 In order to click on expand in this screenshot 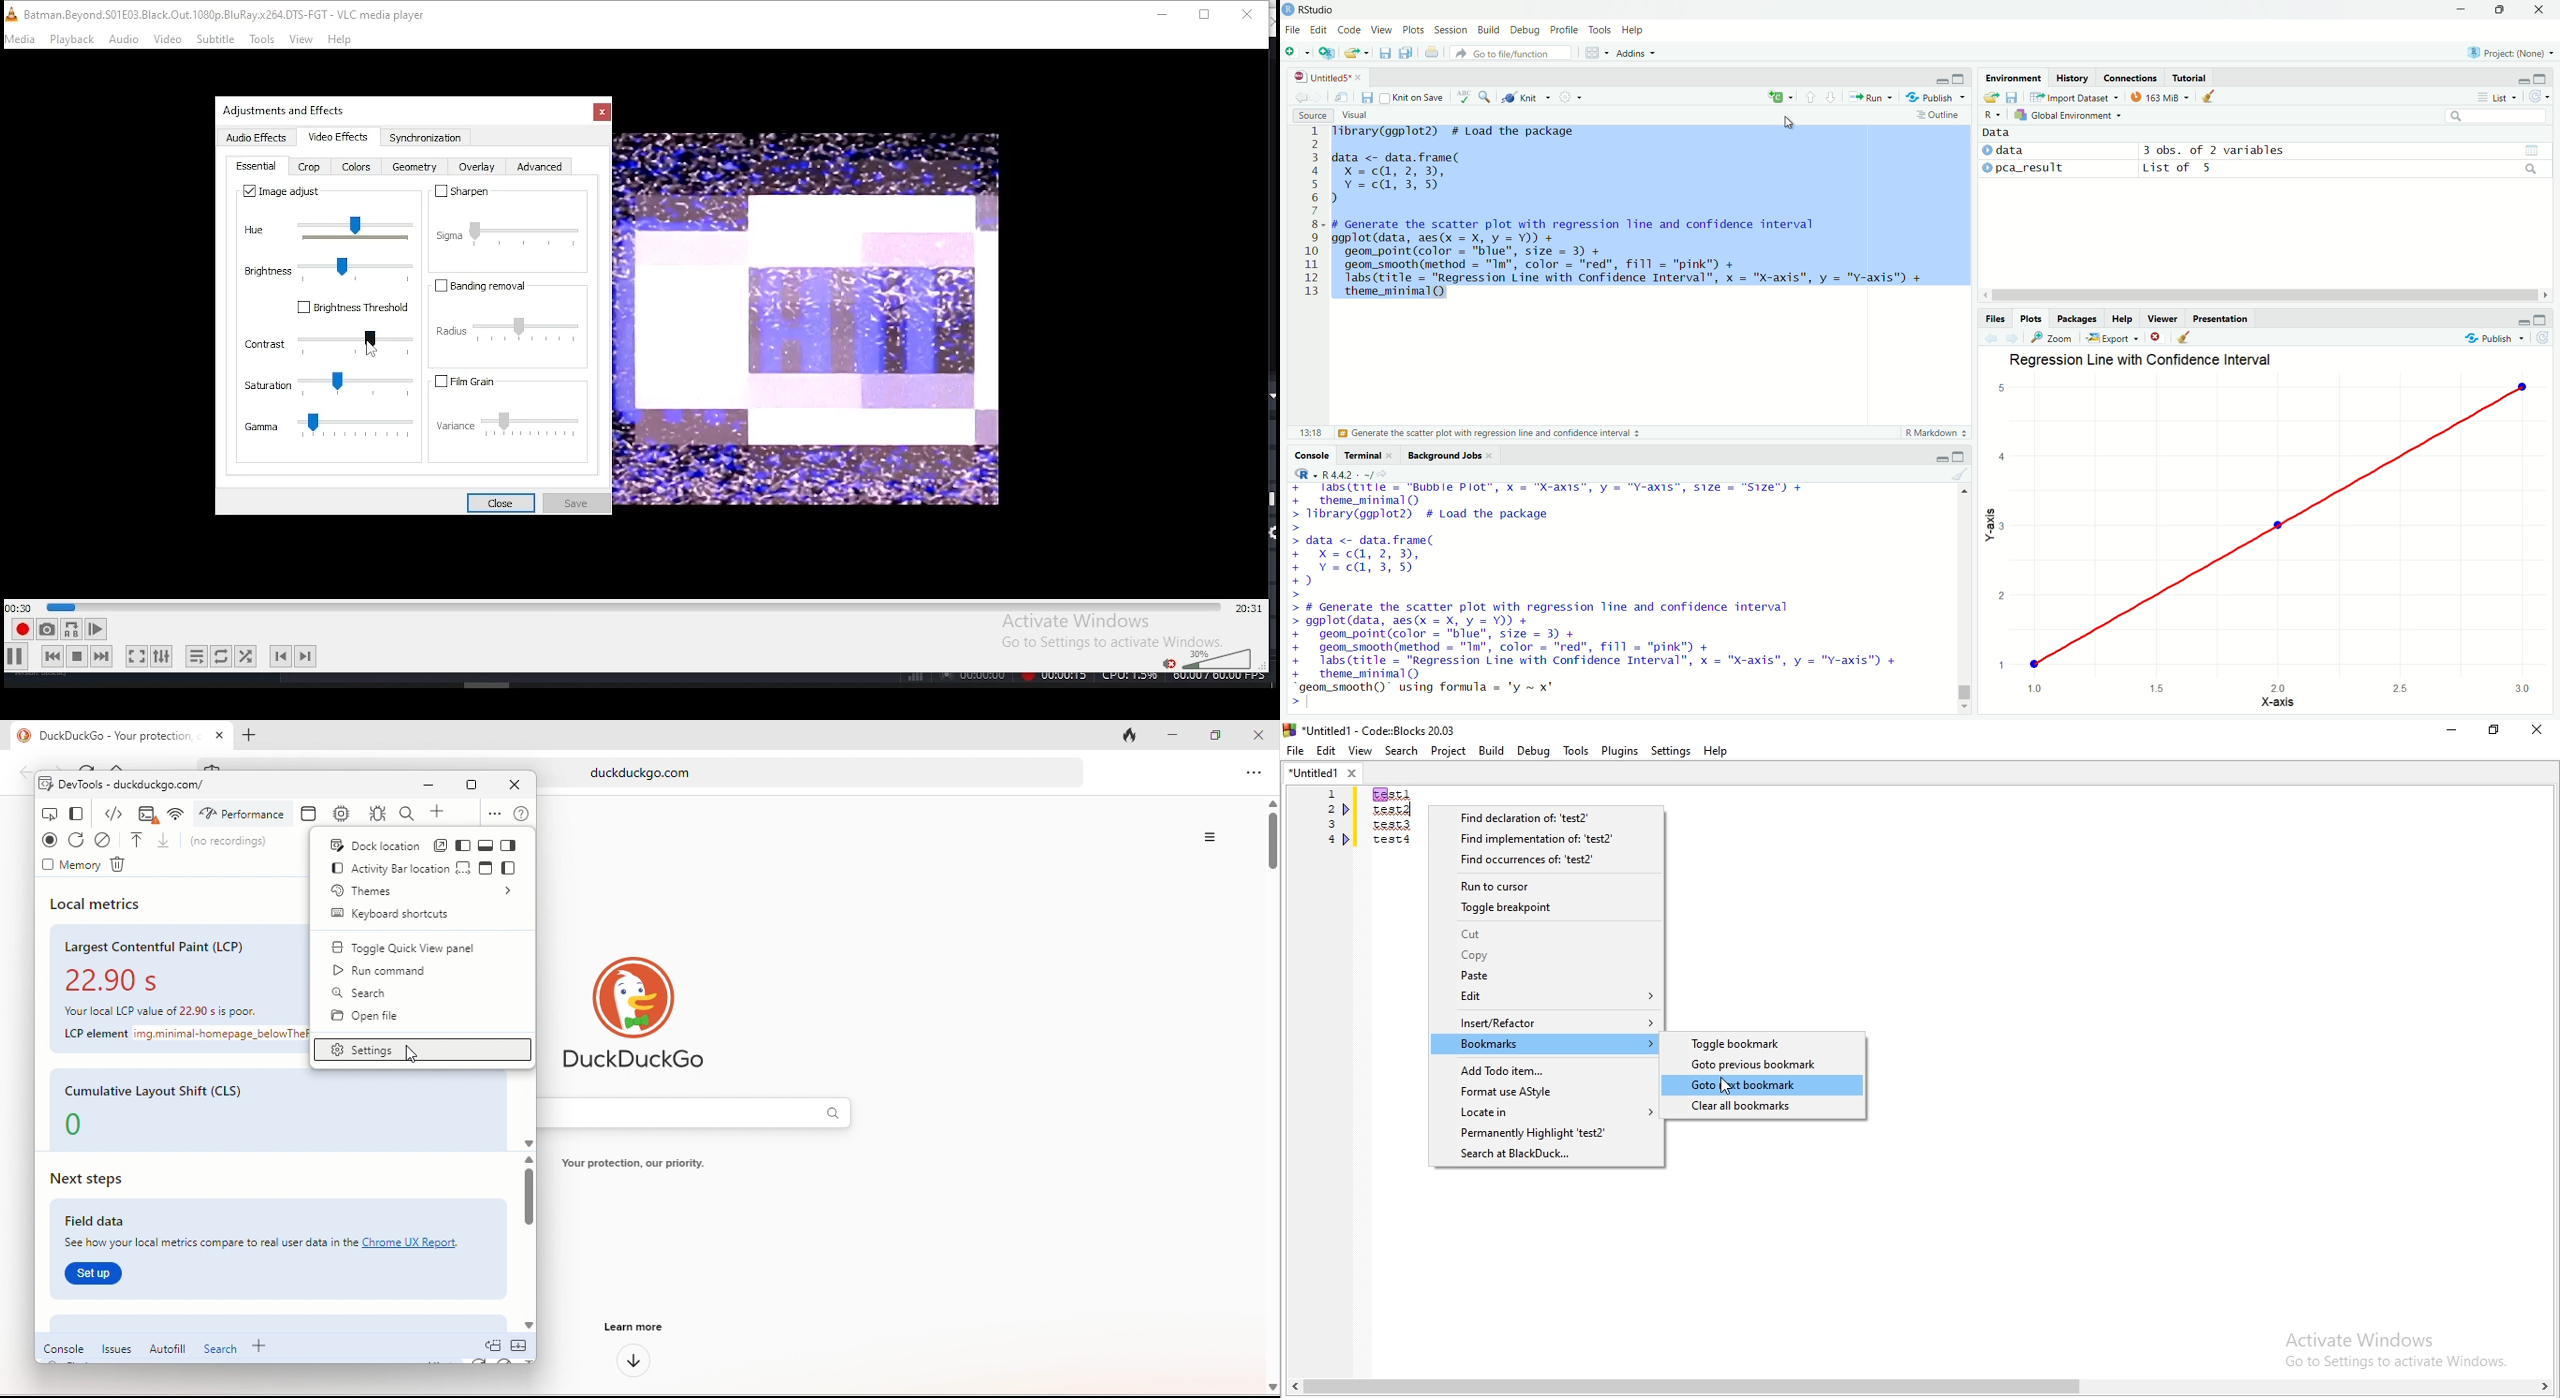, I will do `click(1960, 78)`.